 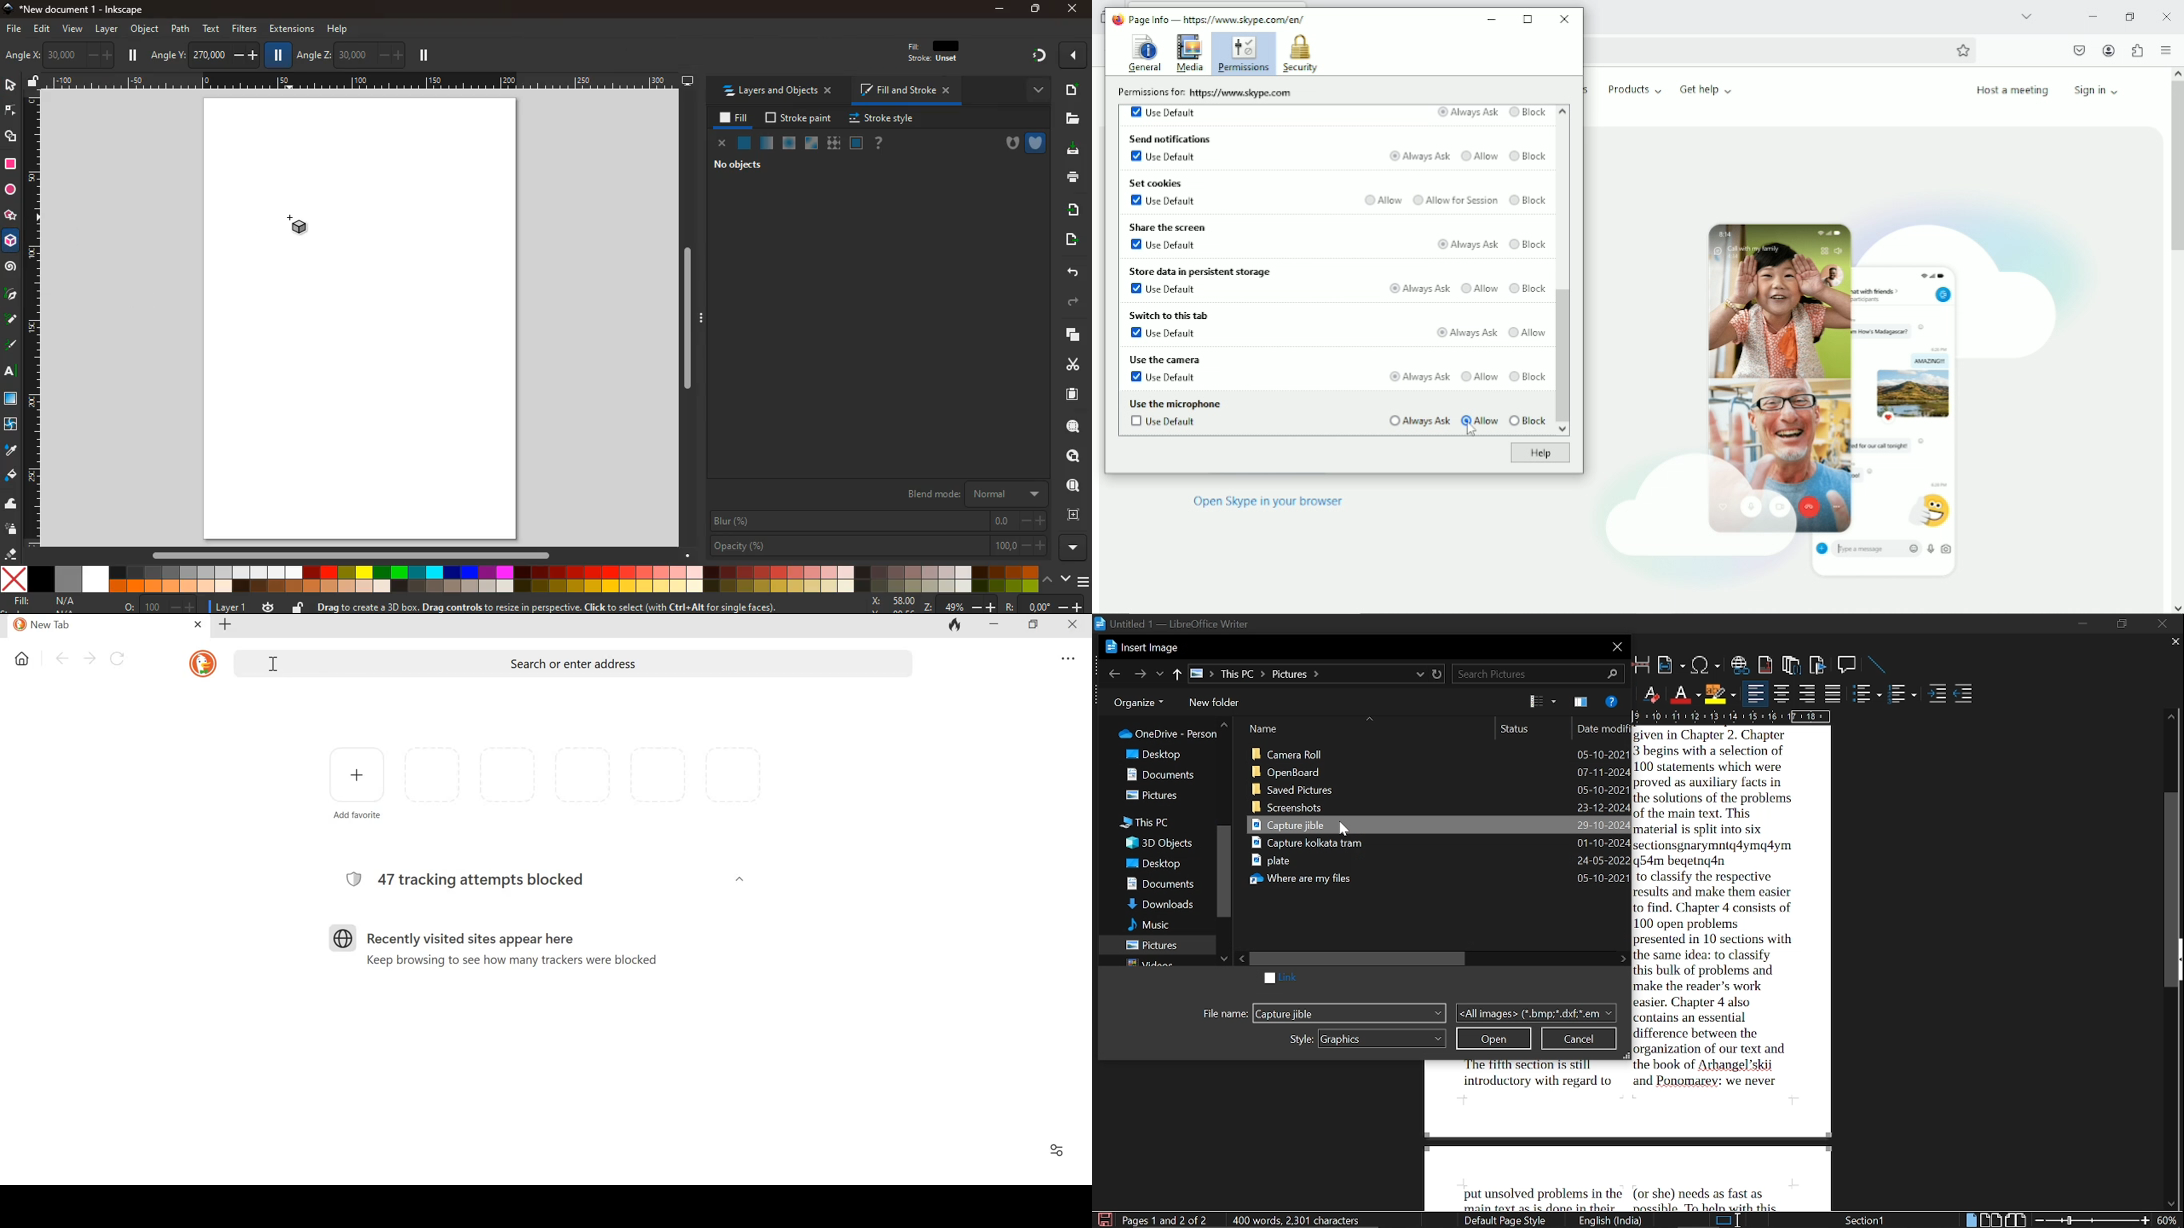 I want to click on file type, so click(x=1534, y=1014).